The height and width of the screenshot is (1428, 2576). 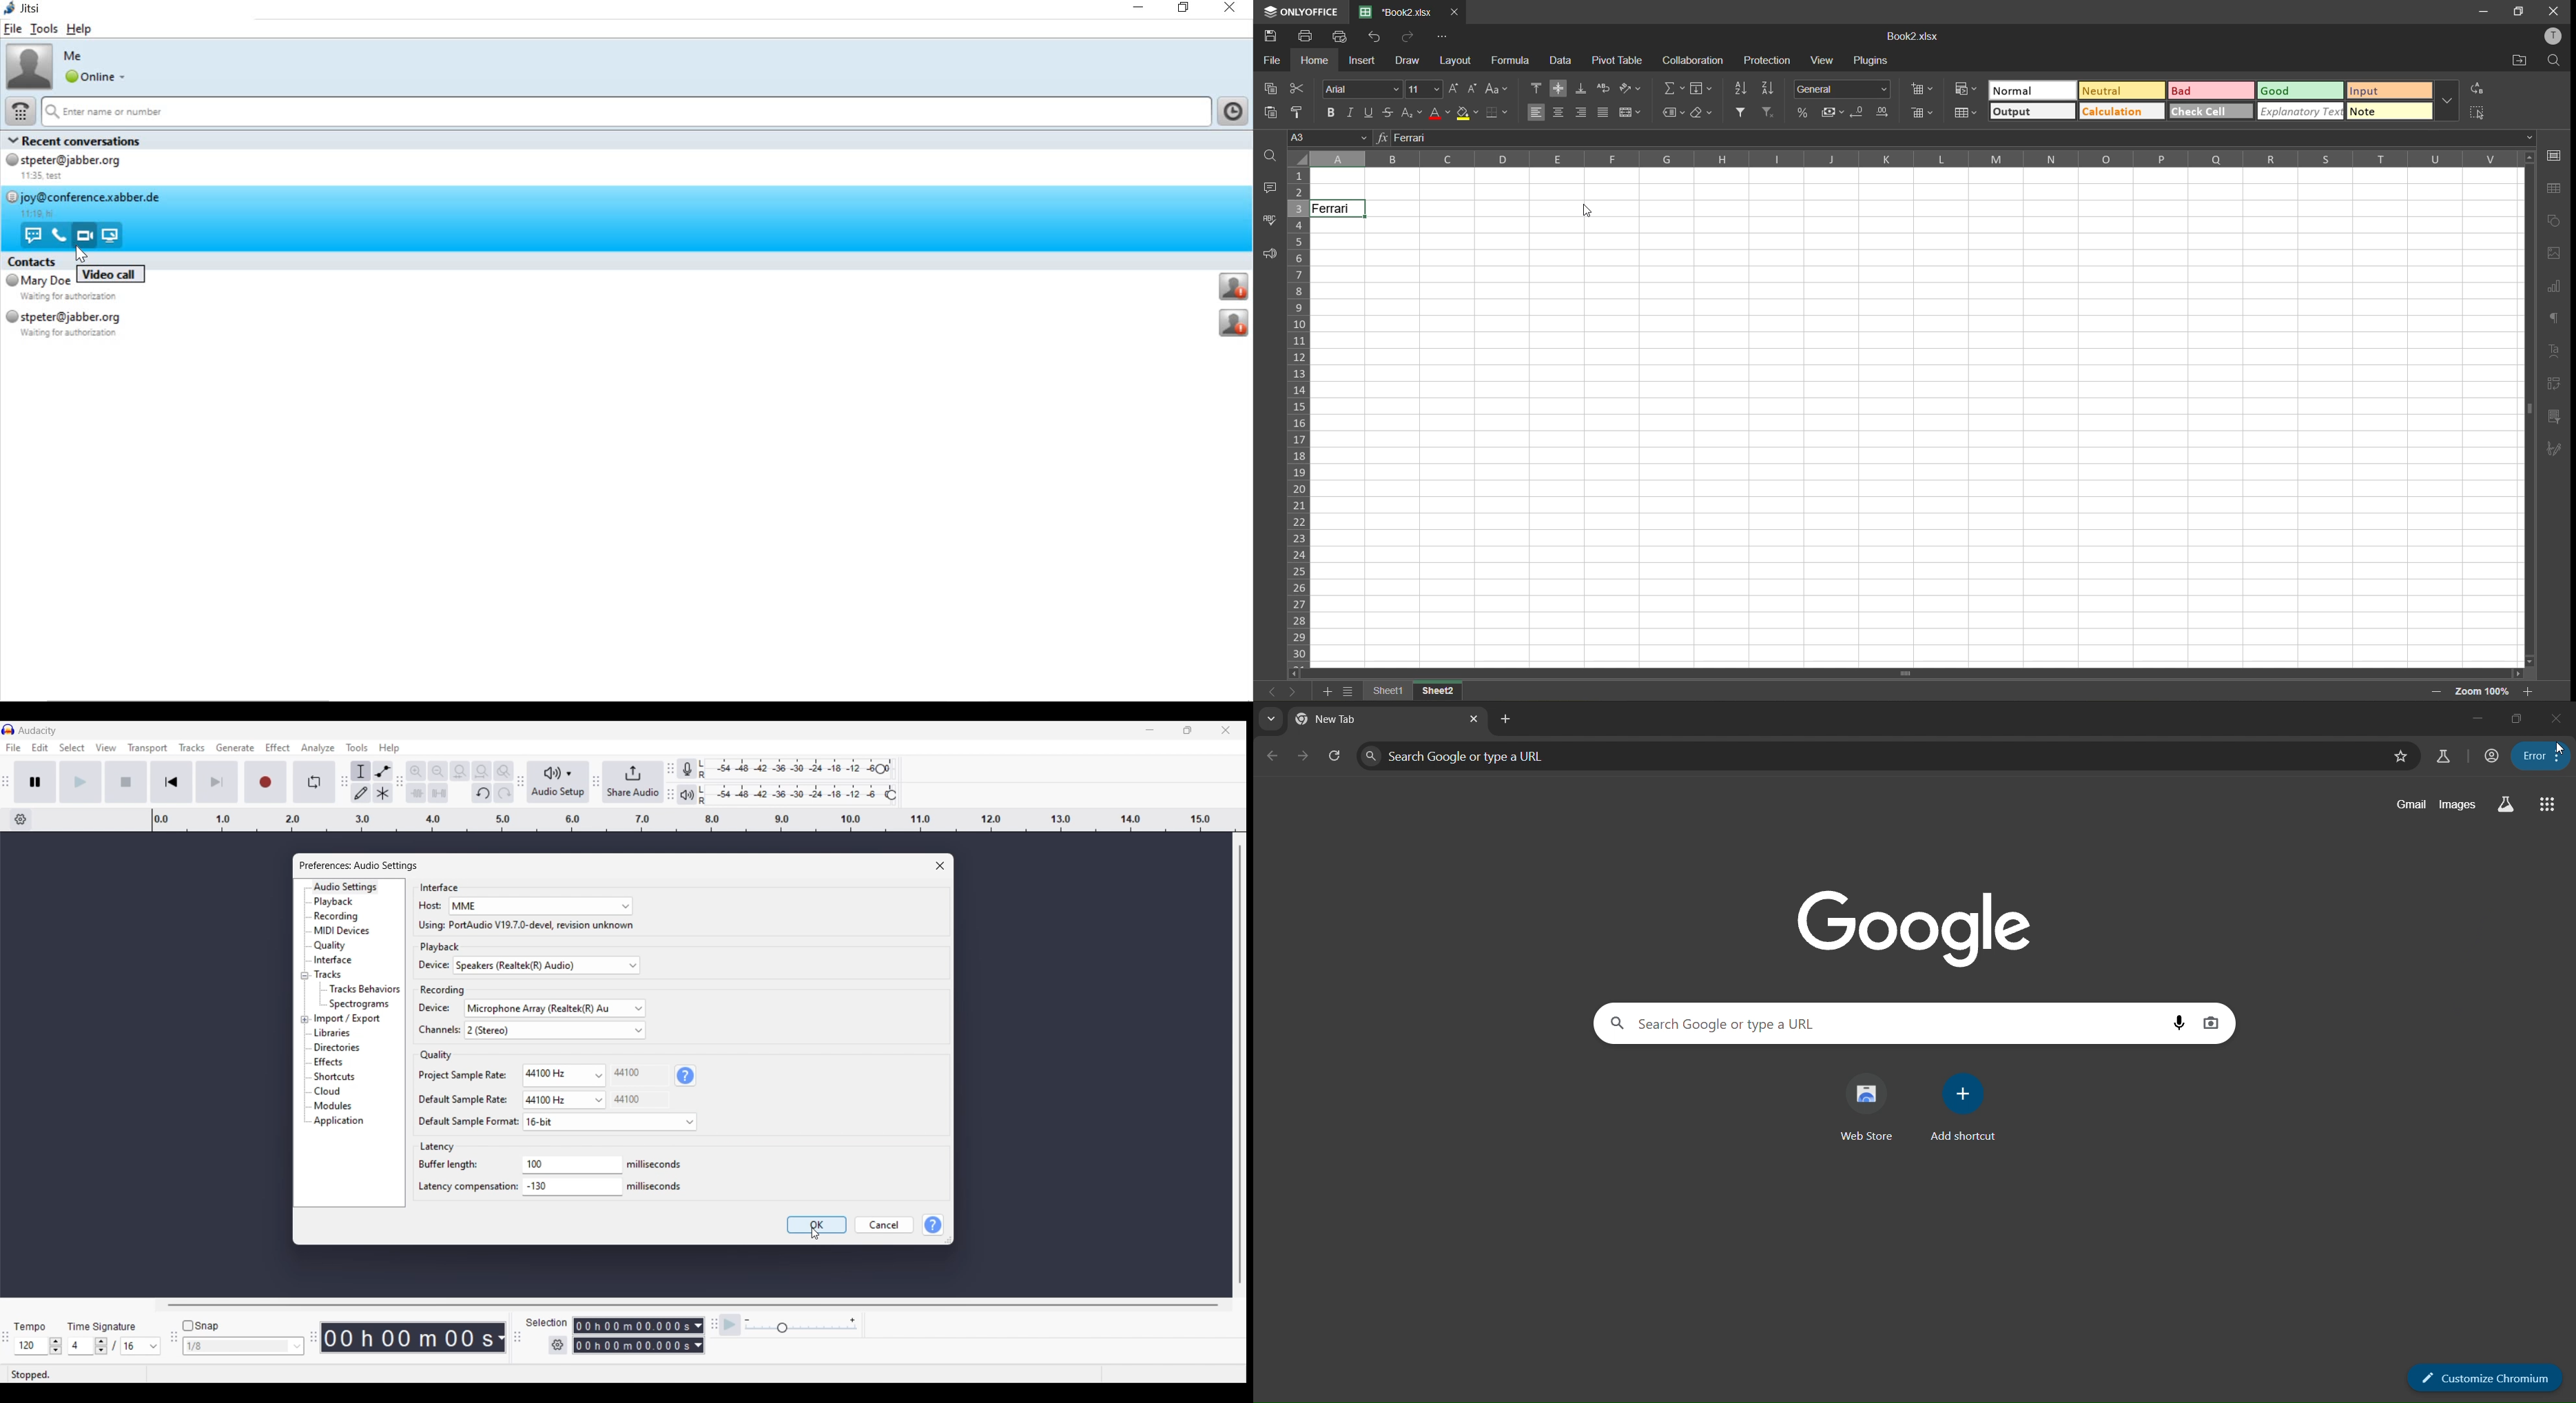 What do you see at coordinates (2555, 37) in the screenshot?
I see `profile` at bounding box center [2555, 37].